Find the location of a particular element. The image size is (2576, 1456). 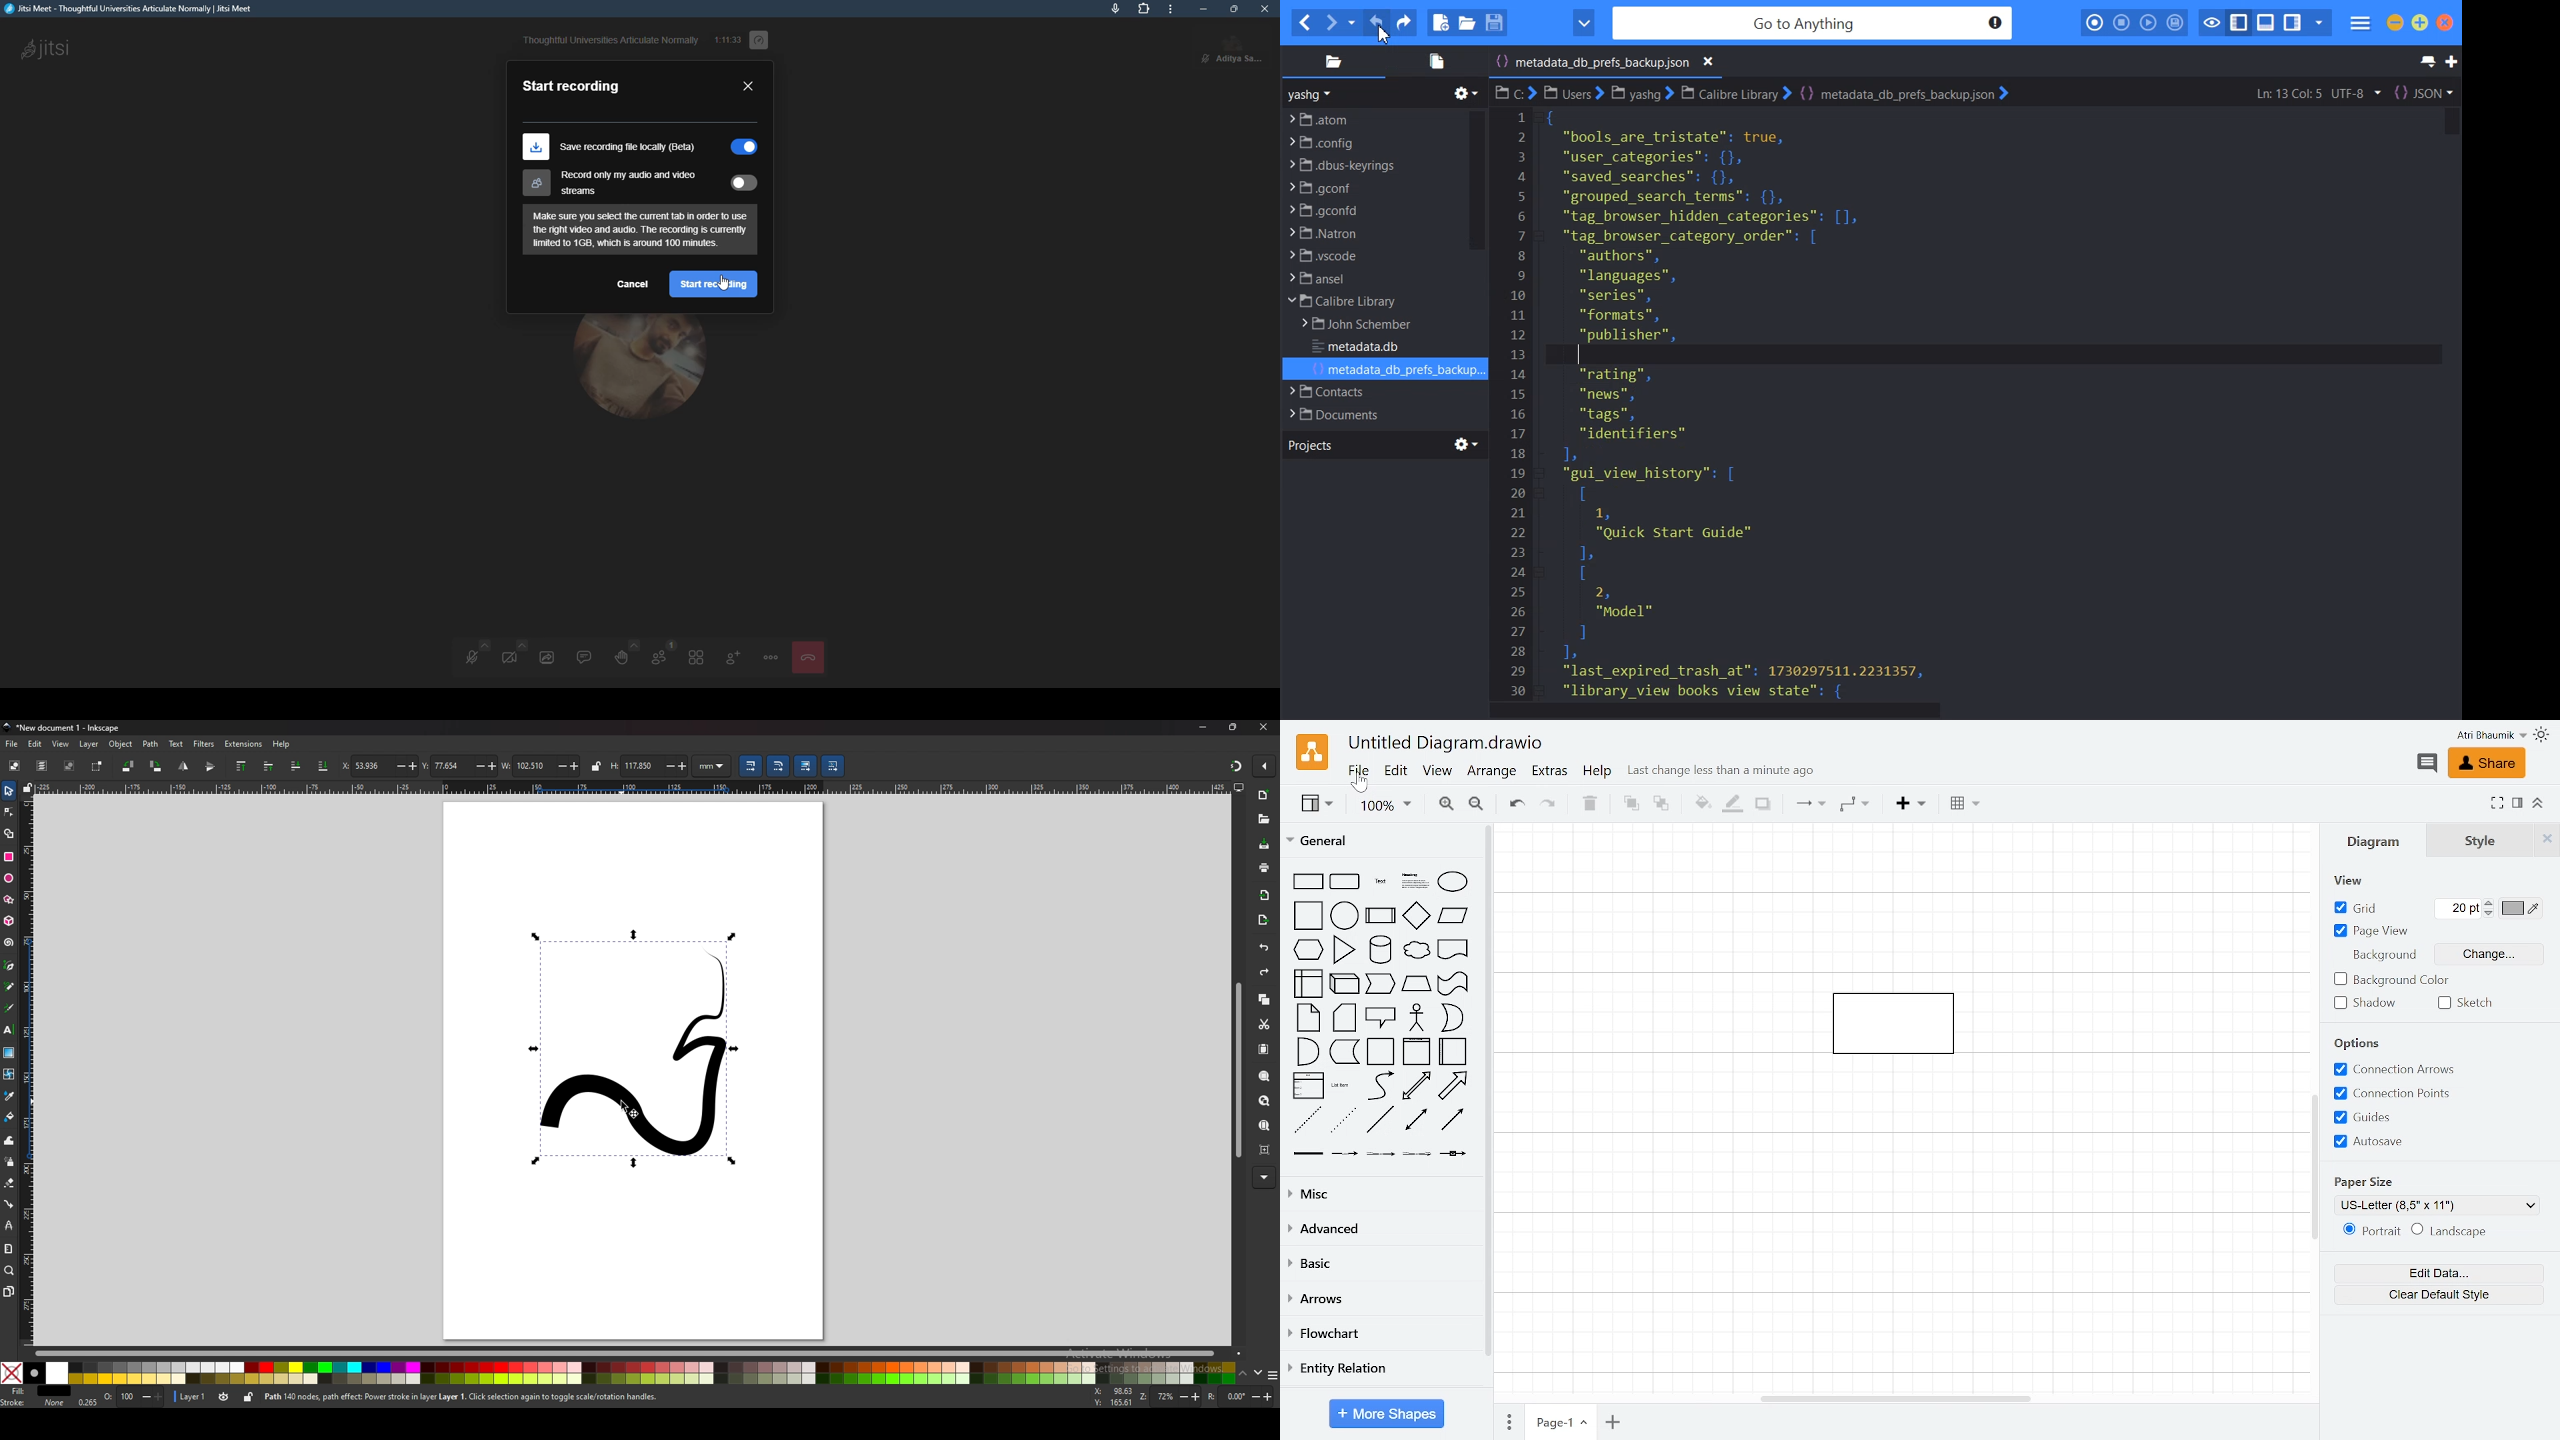

pen is located at coordinates (9, 965).